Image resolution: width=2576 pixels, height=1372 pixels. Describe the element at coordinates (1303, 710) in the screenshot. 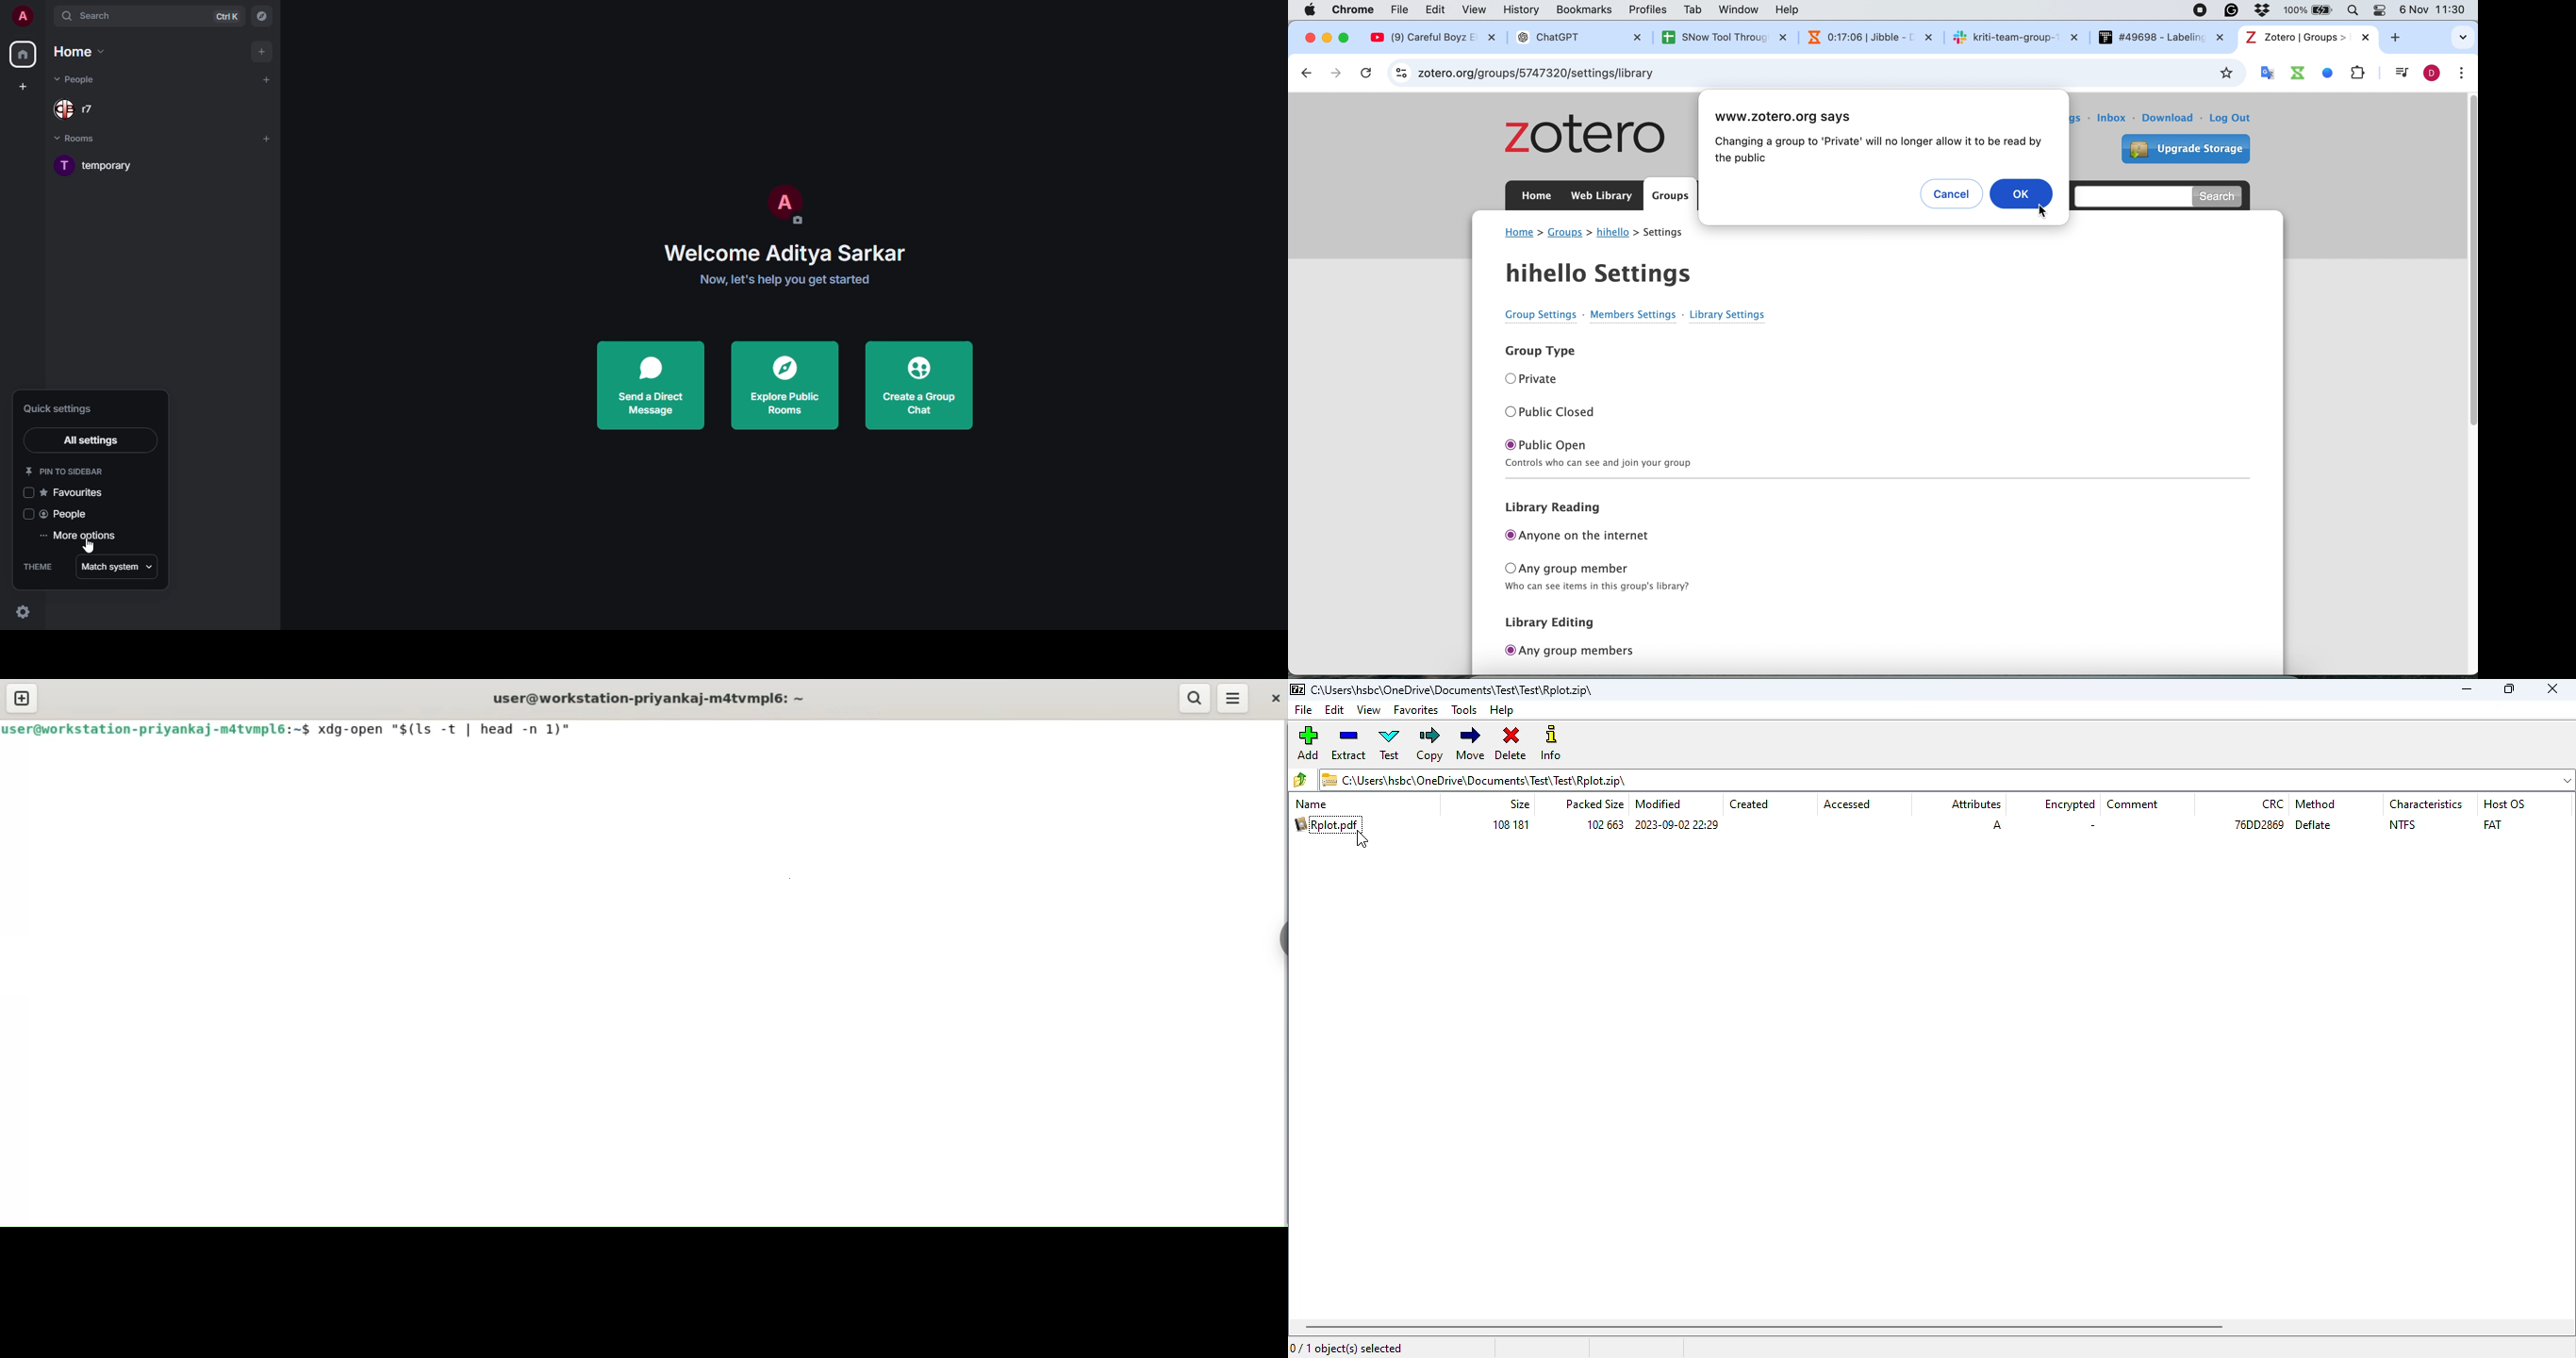

I see `file` at that location.